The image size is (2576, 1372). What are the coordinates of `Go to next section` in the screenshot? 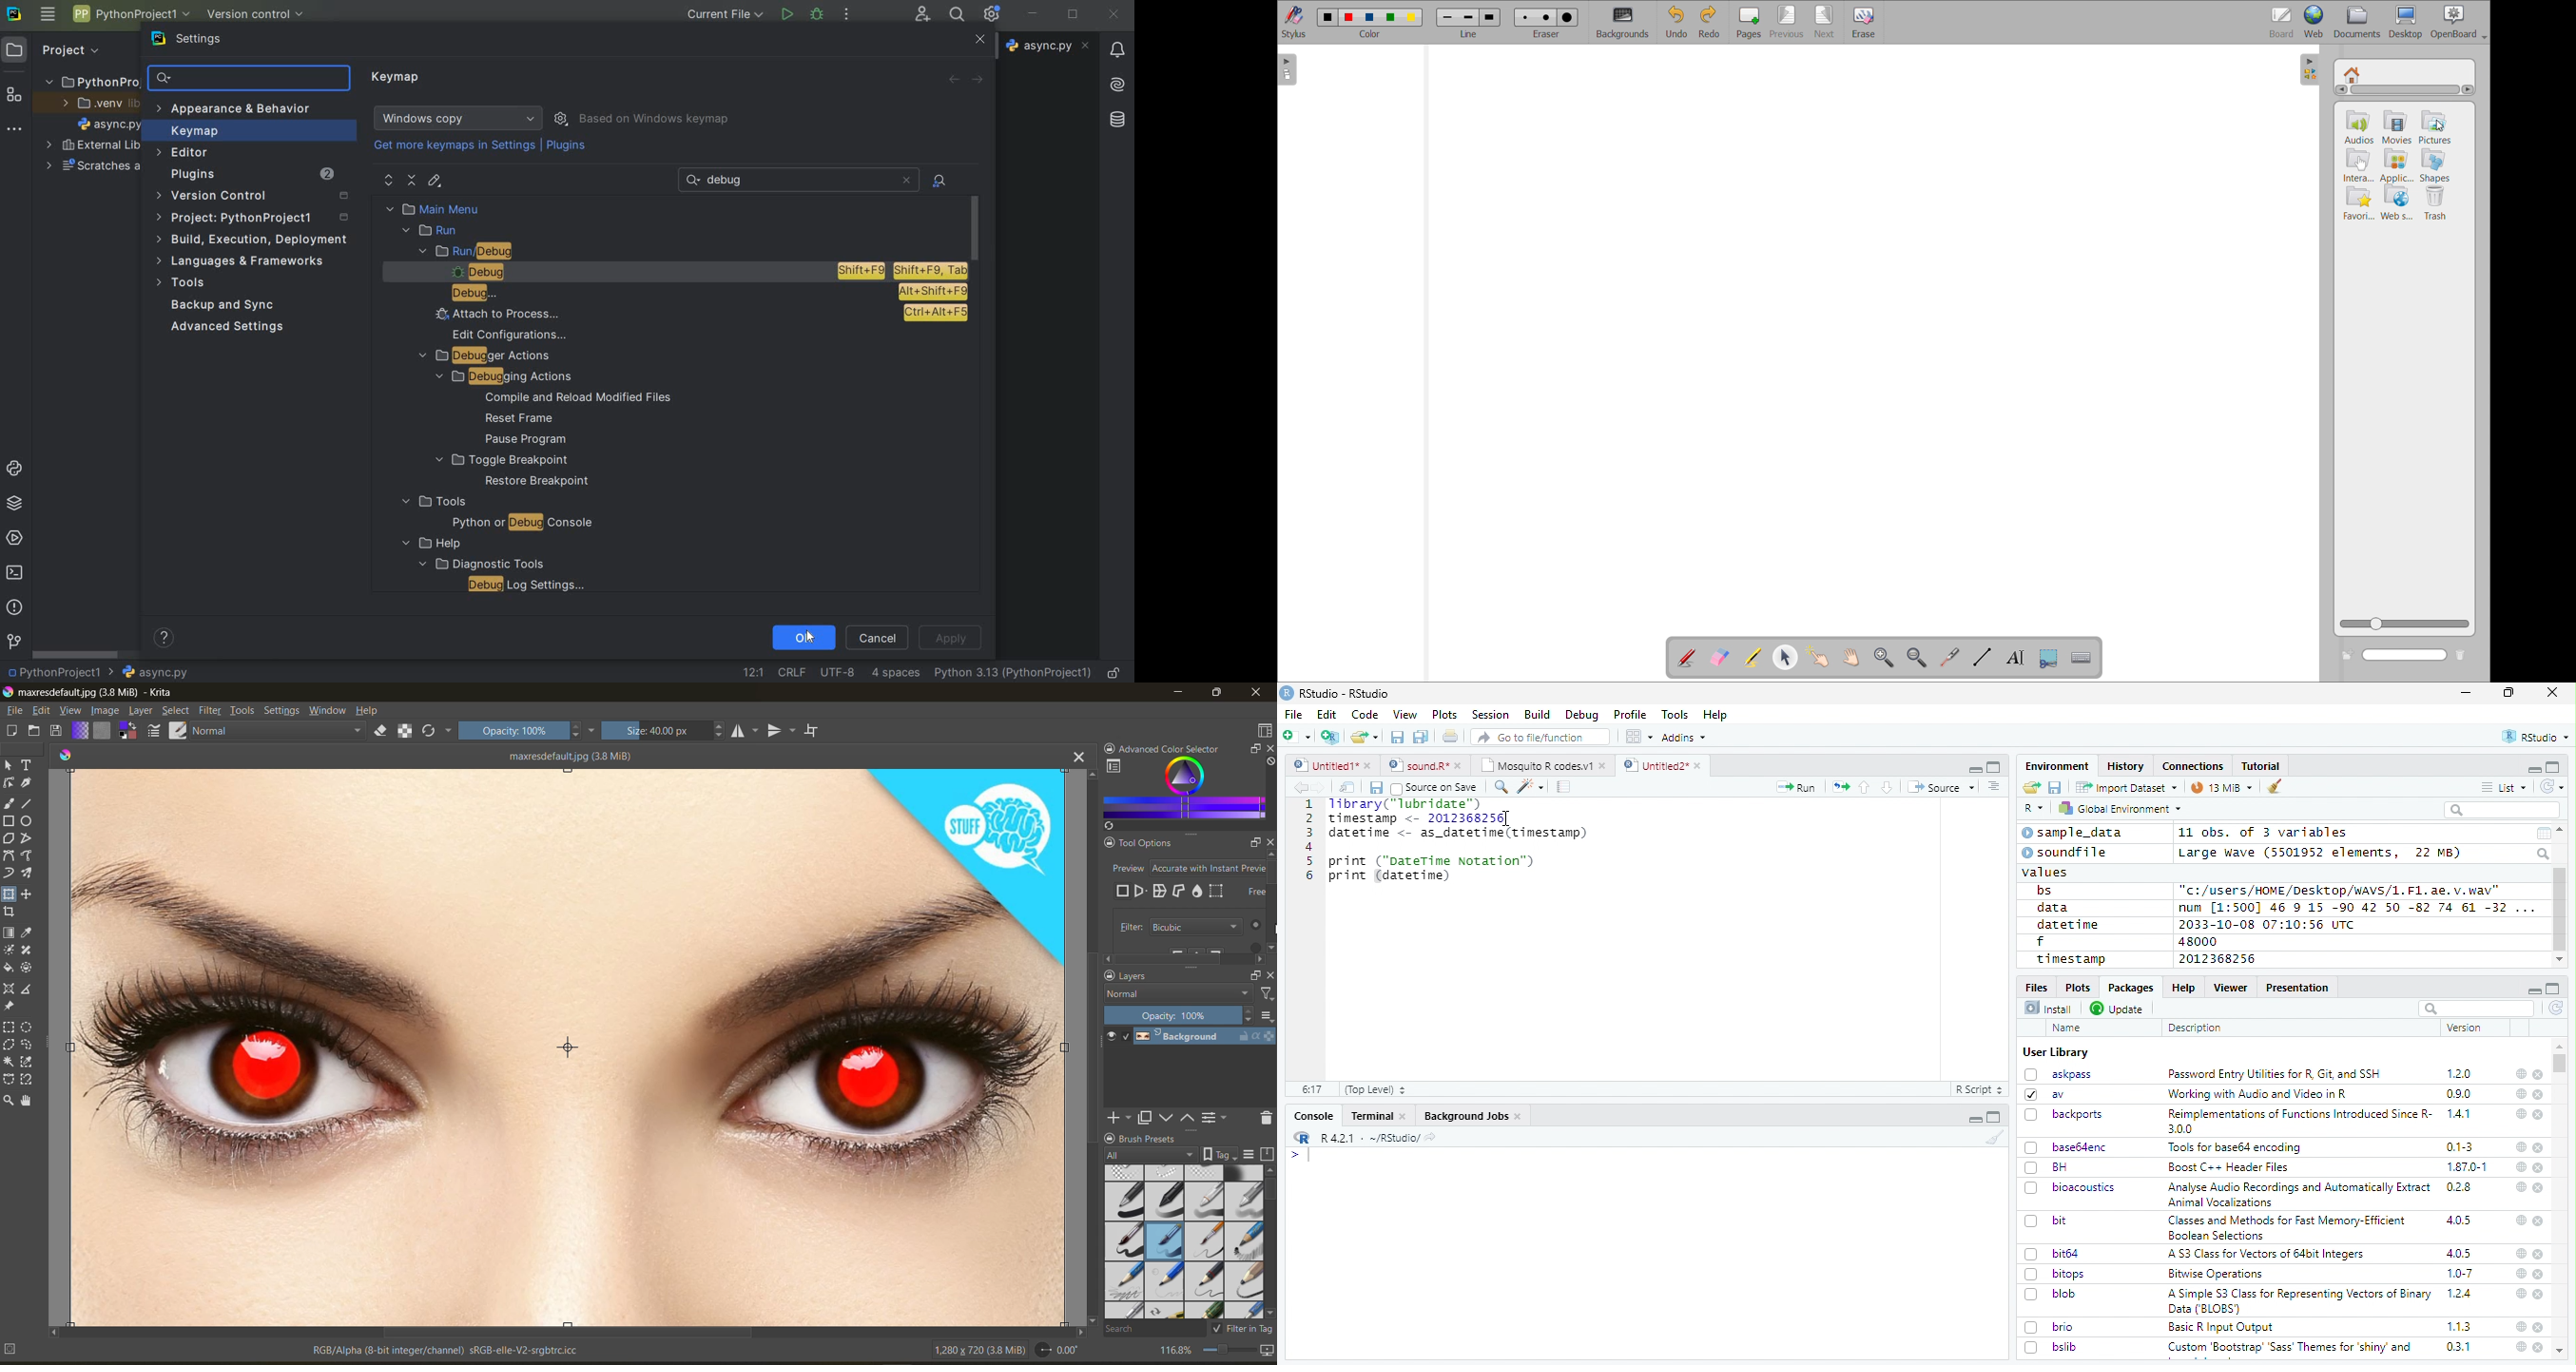 It's located at (1889, 787).